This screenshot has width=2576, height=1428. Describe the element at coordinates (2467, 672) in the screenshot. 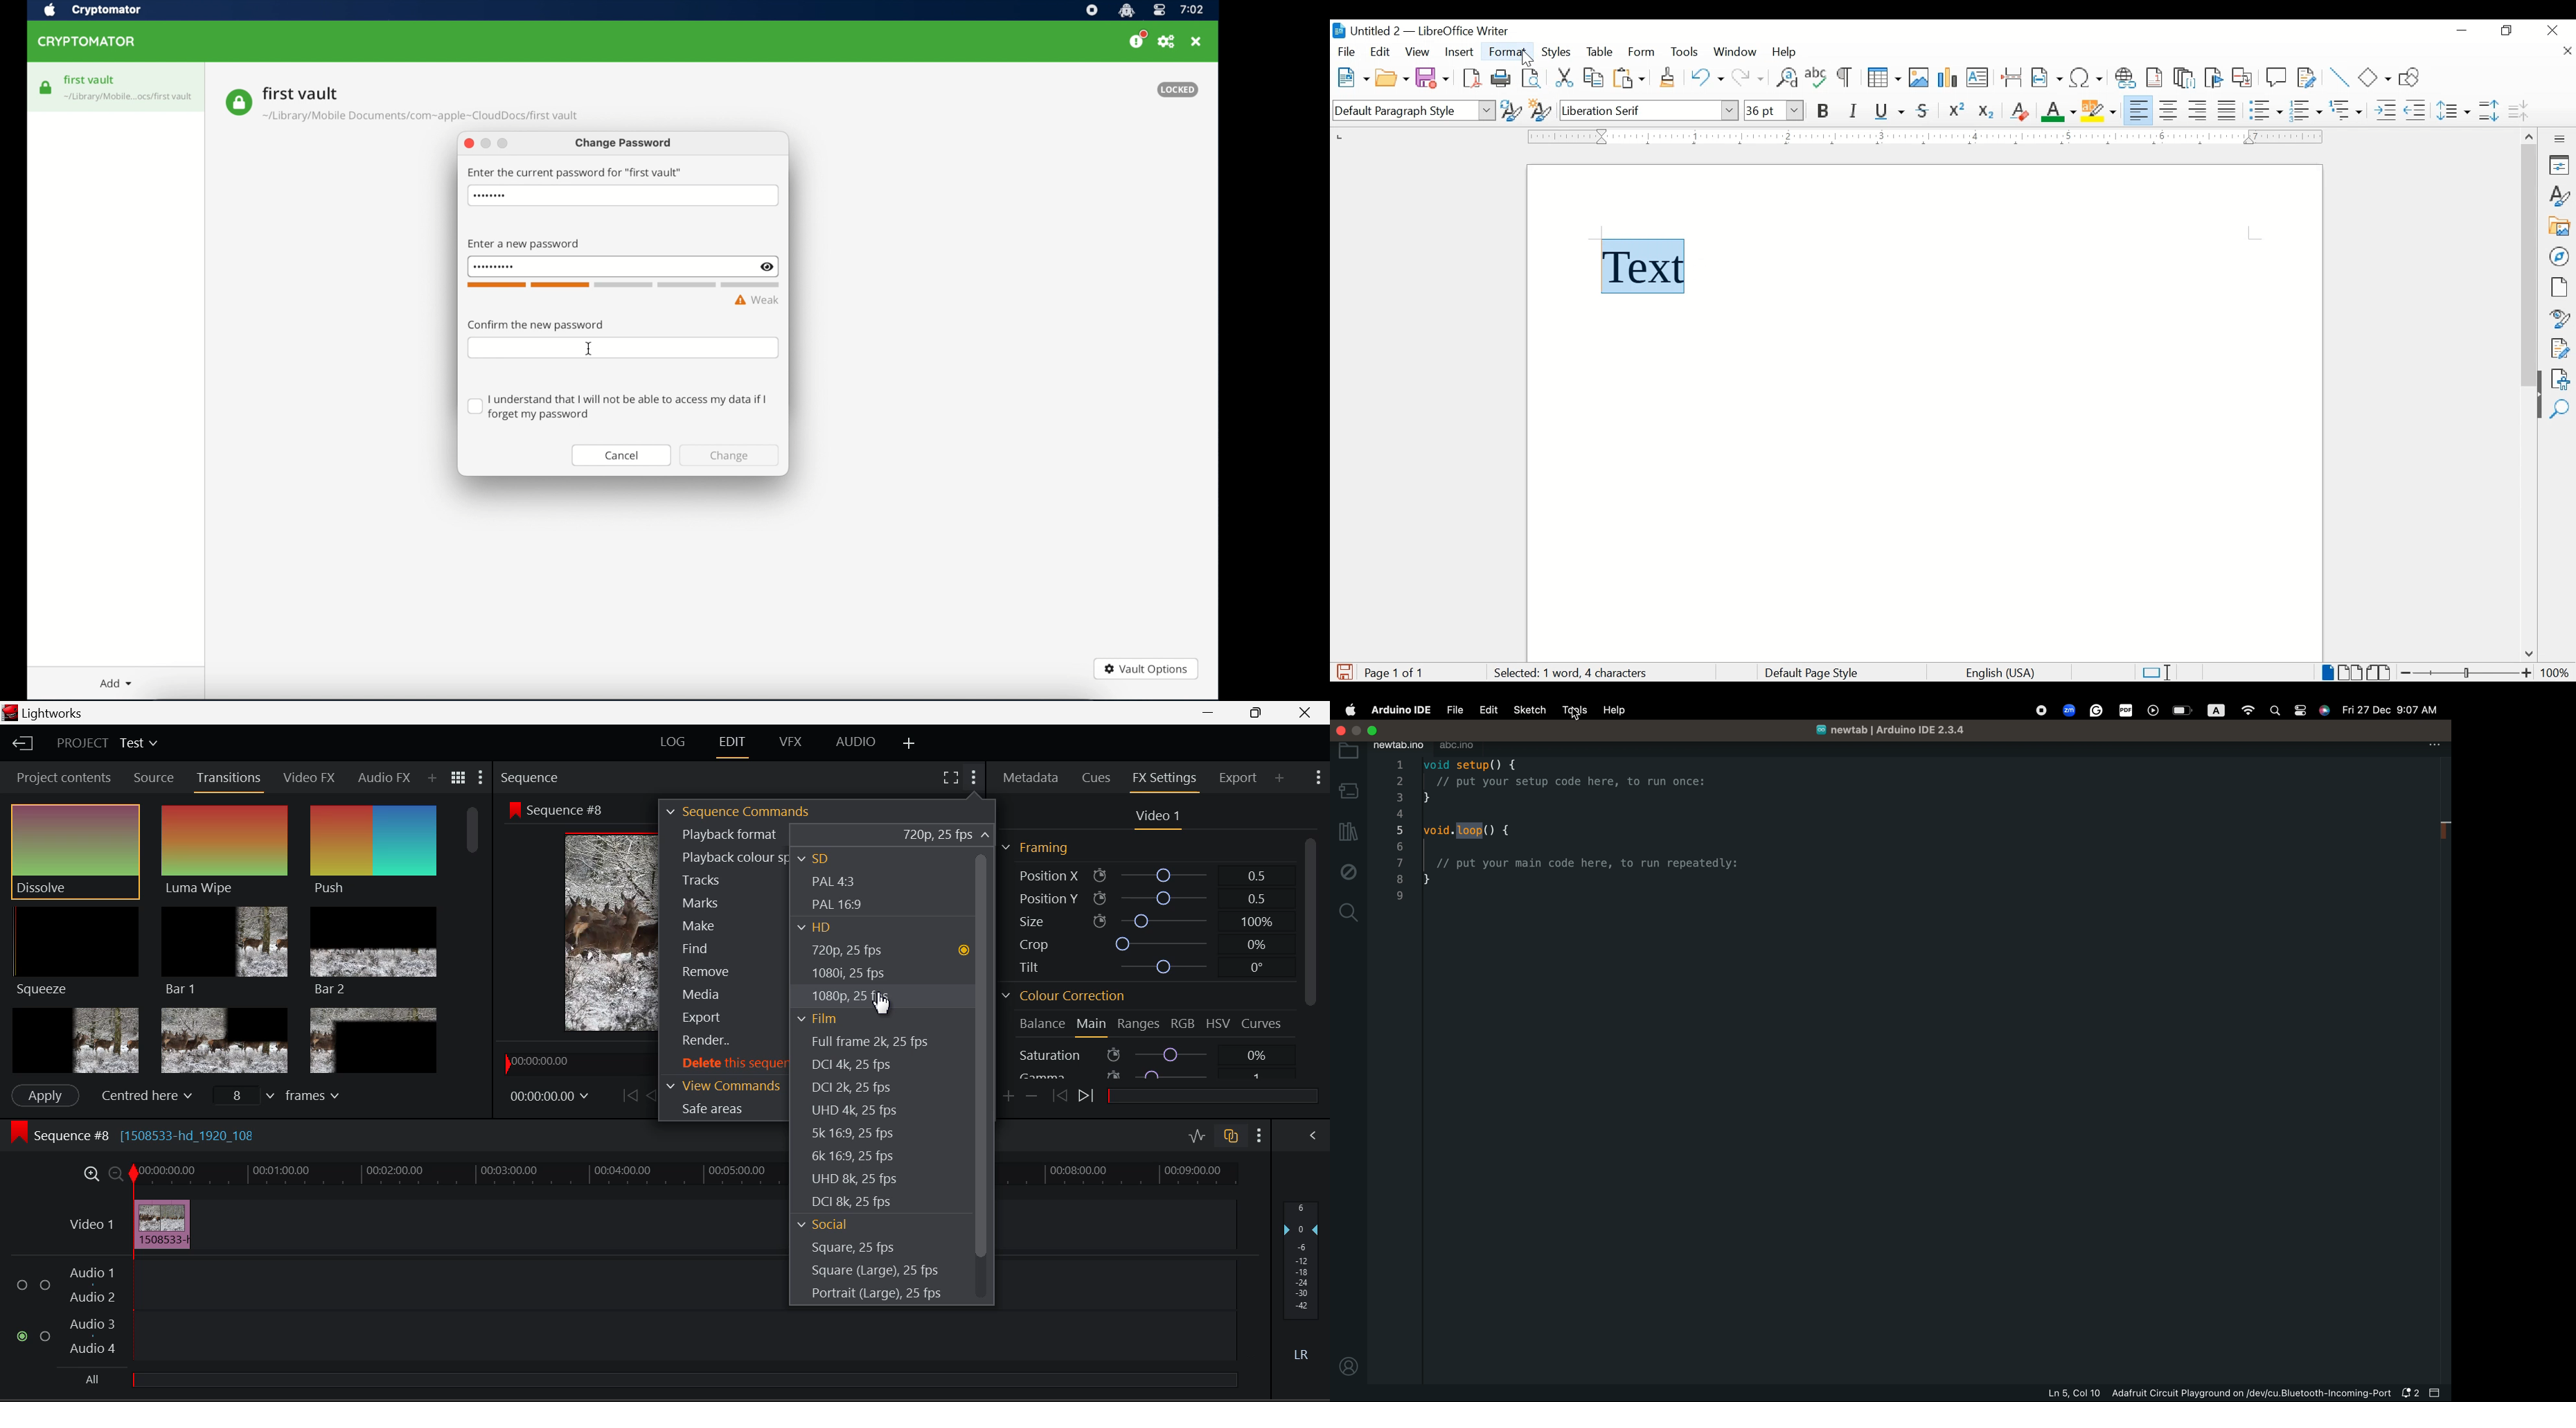

I see `zoom slider` at that location.